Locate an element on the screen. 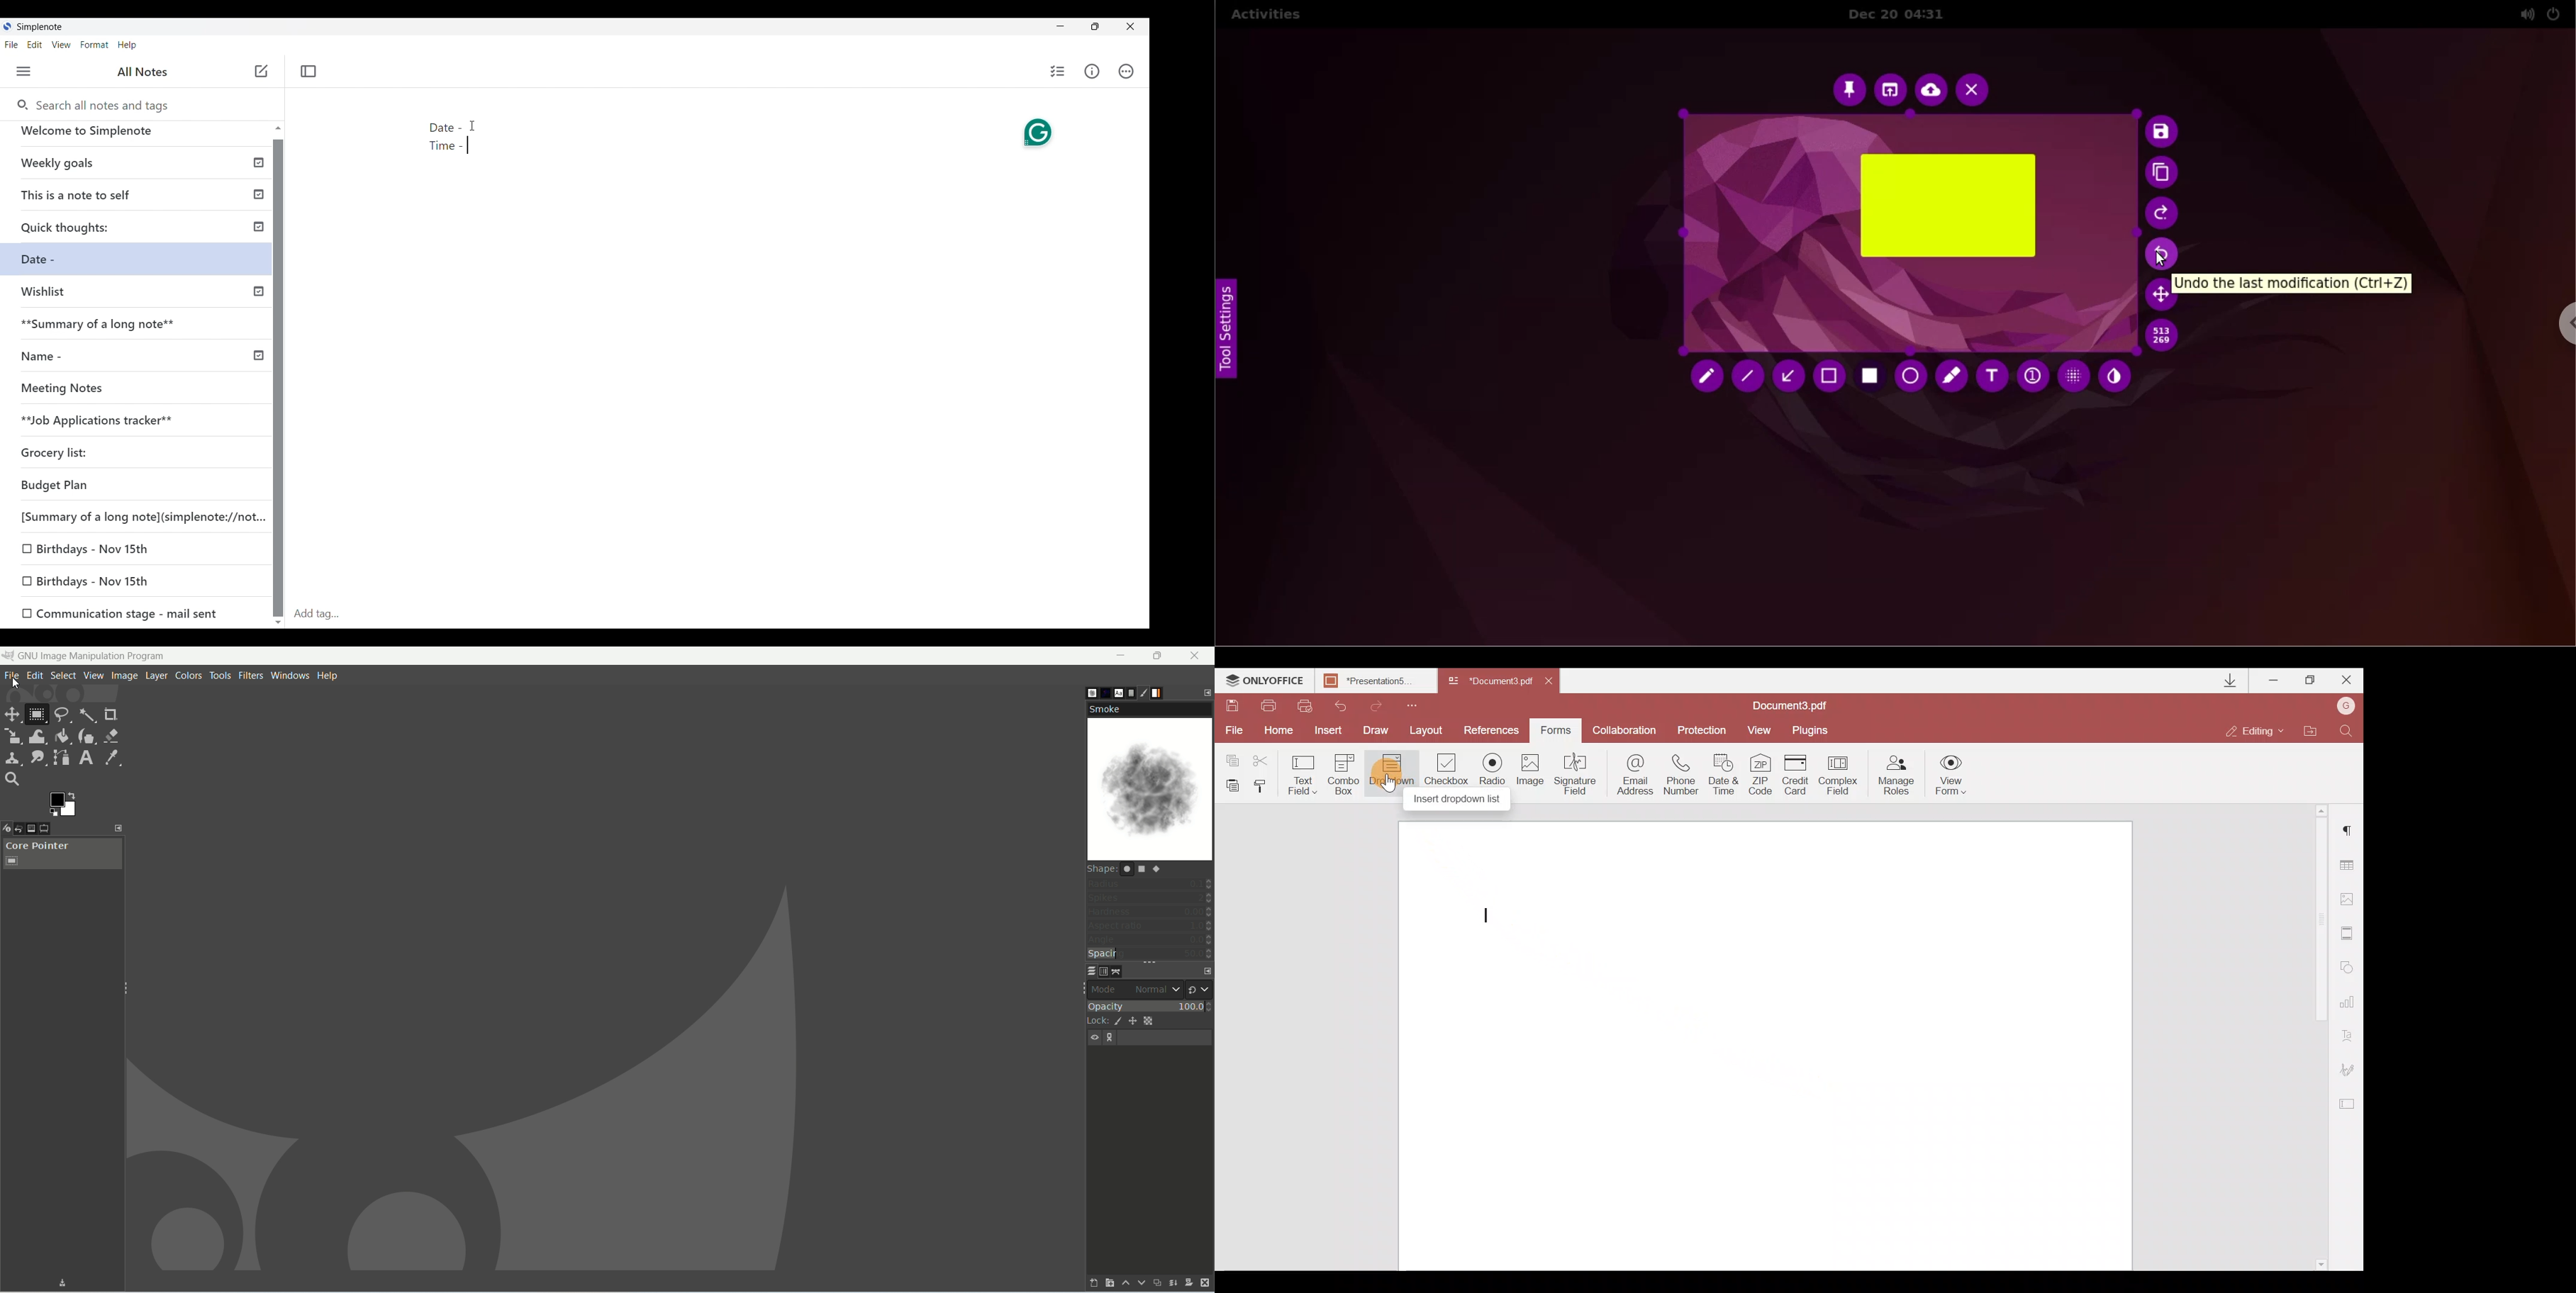 The image size is (2576, 1316). Customize quick access toolbar is located at coordinates (1416, 705).